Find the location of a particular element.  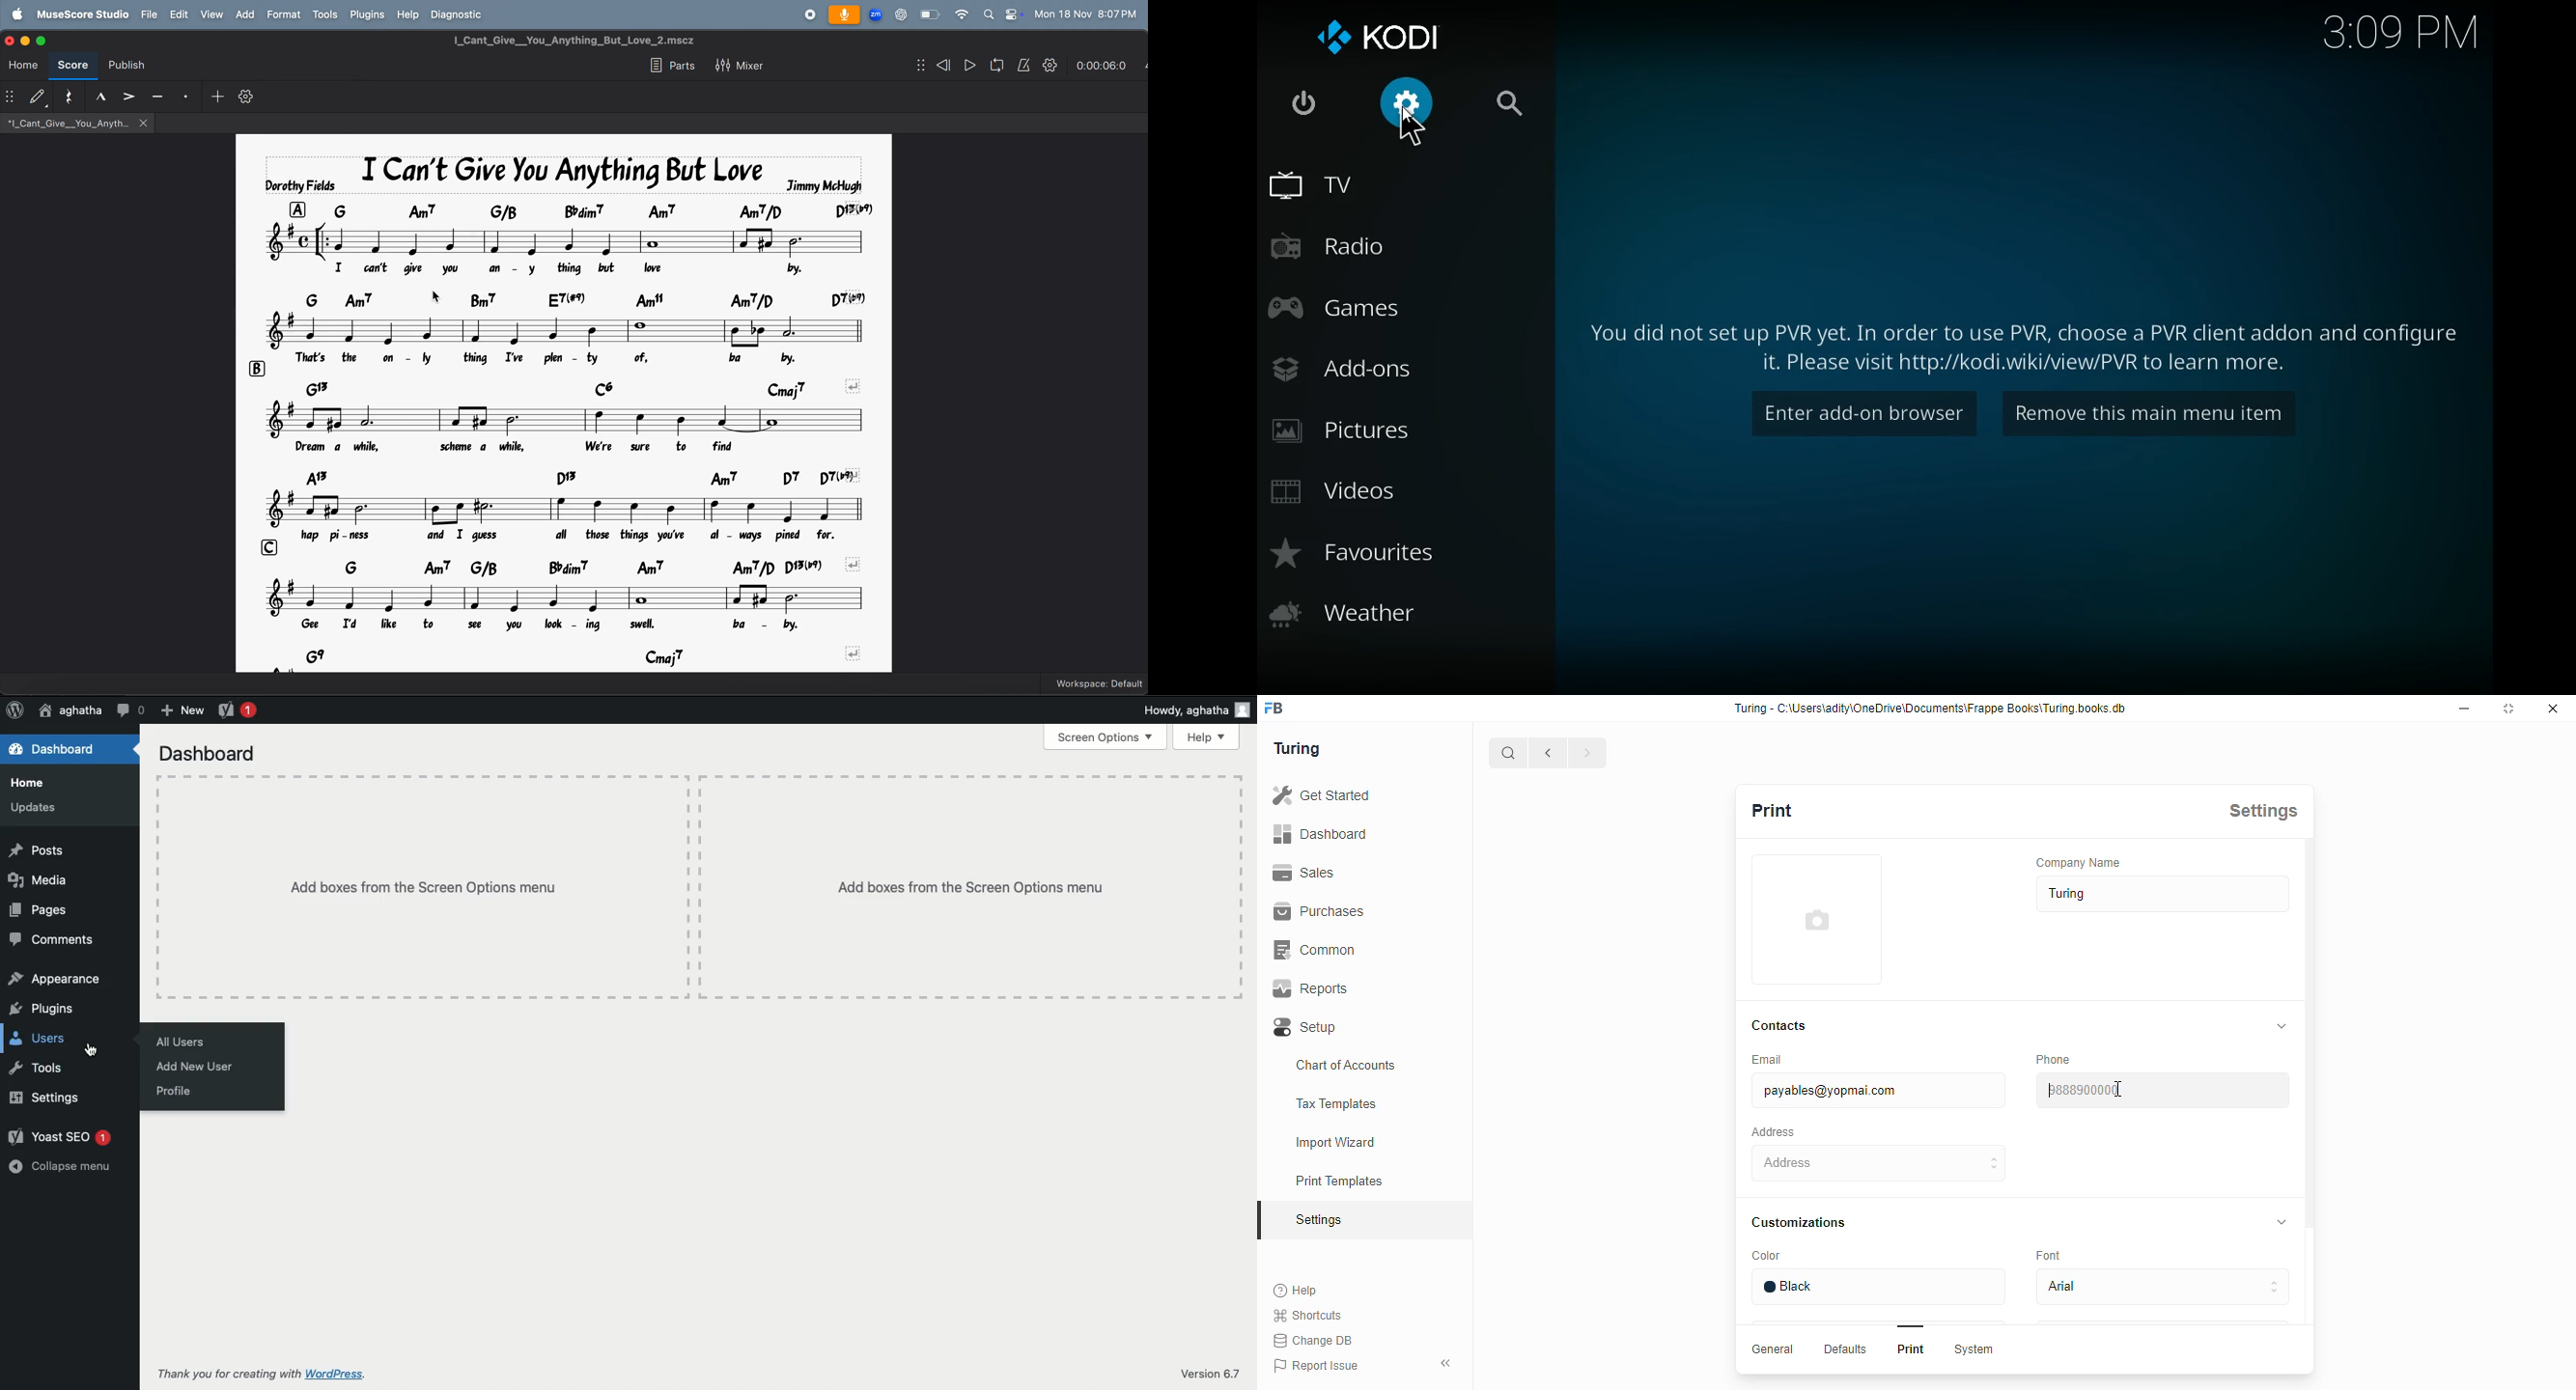

frappe books logo is located at coordinates (1281, 709).